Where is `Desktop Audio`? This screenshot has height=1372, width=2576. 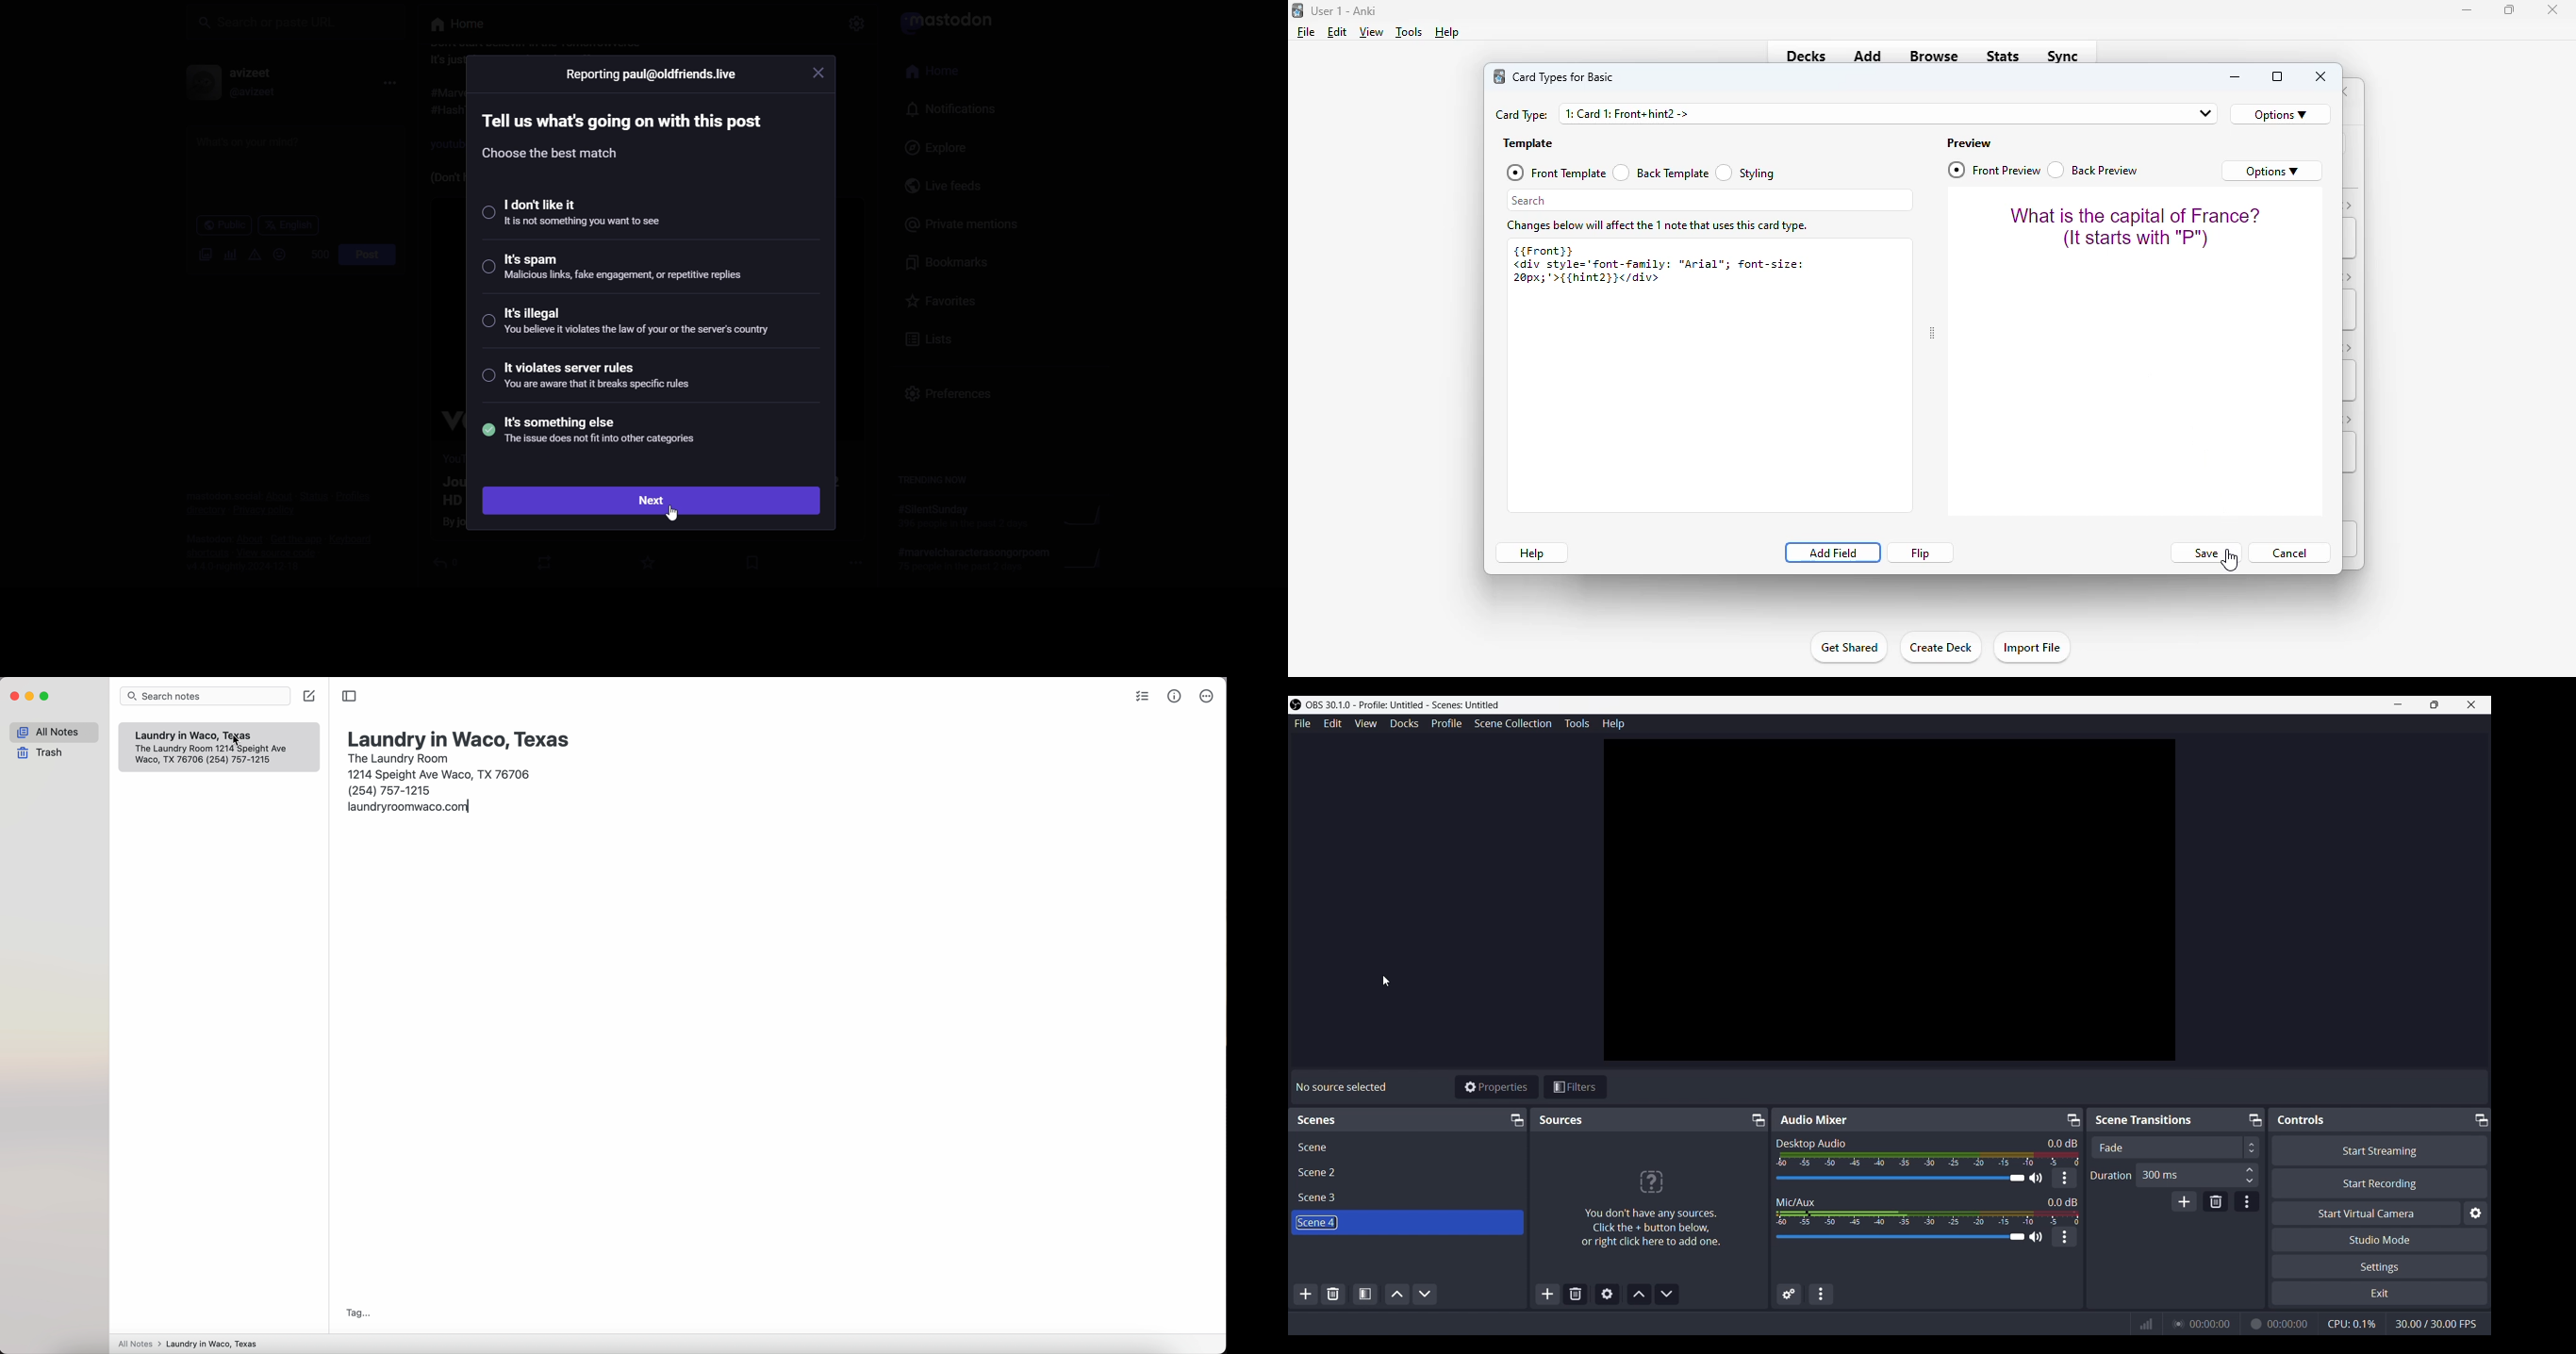
Desktop Audio is located at coordinates (1811, 1143).